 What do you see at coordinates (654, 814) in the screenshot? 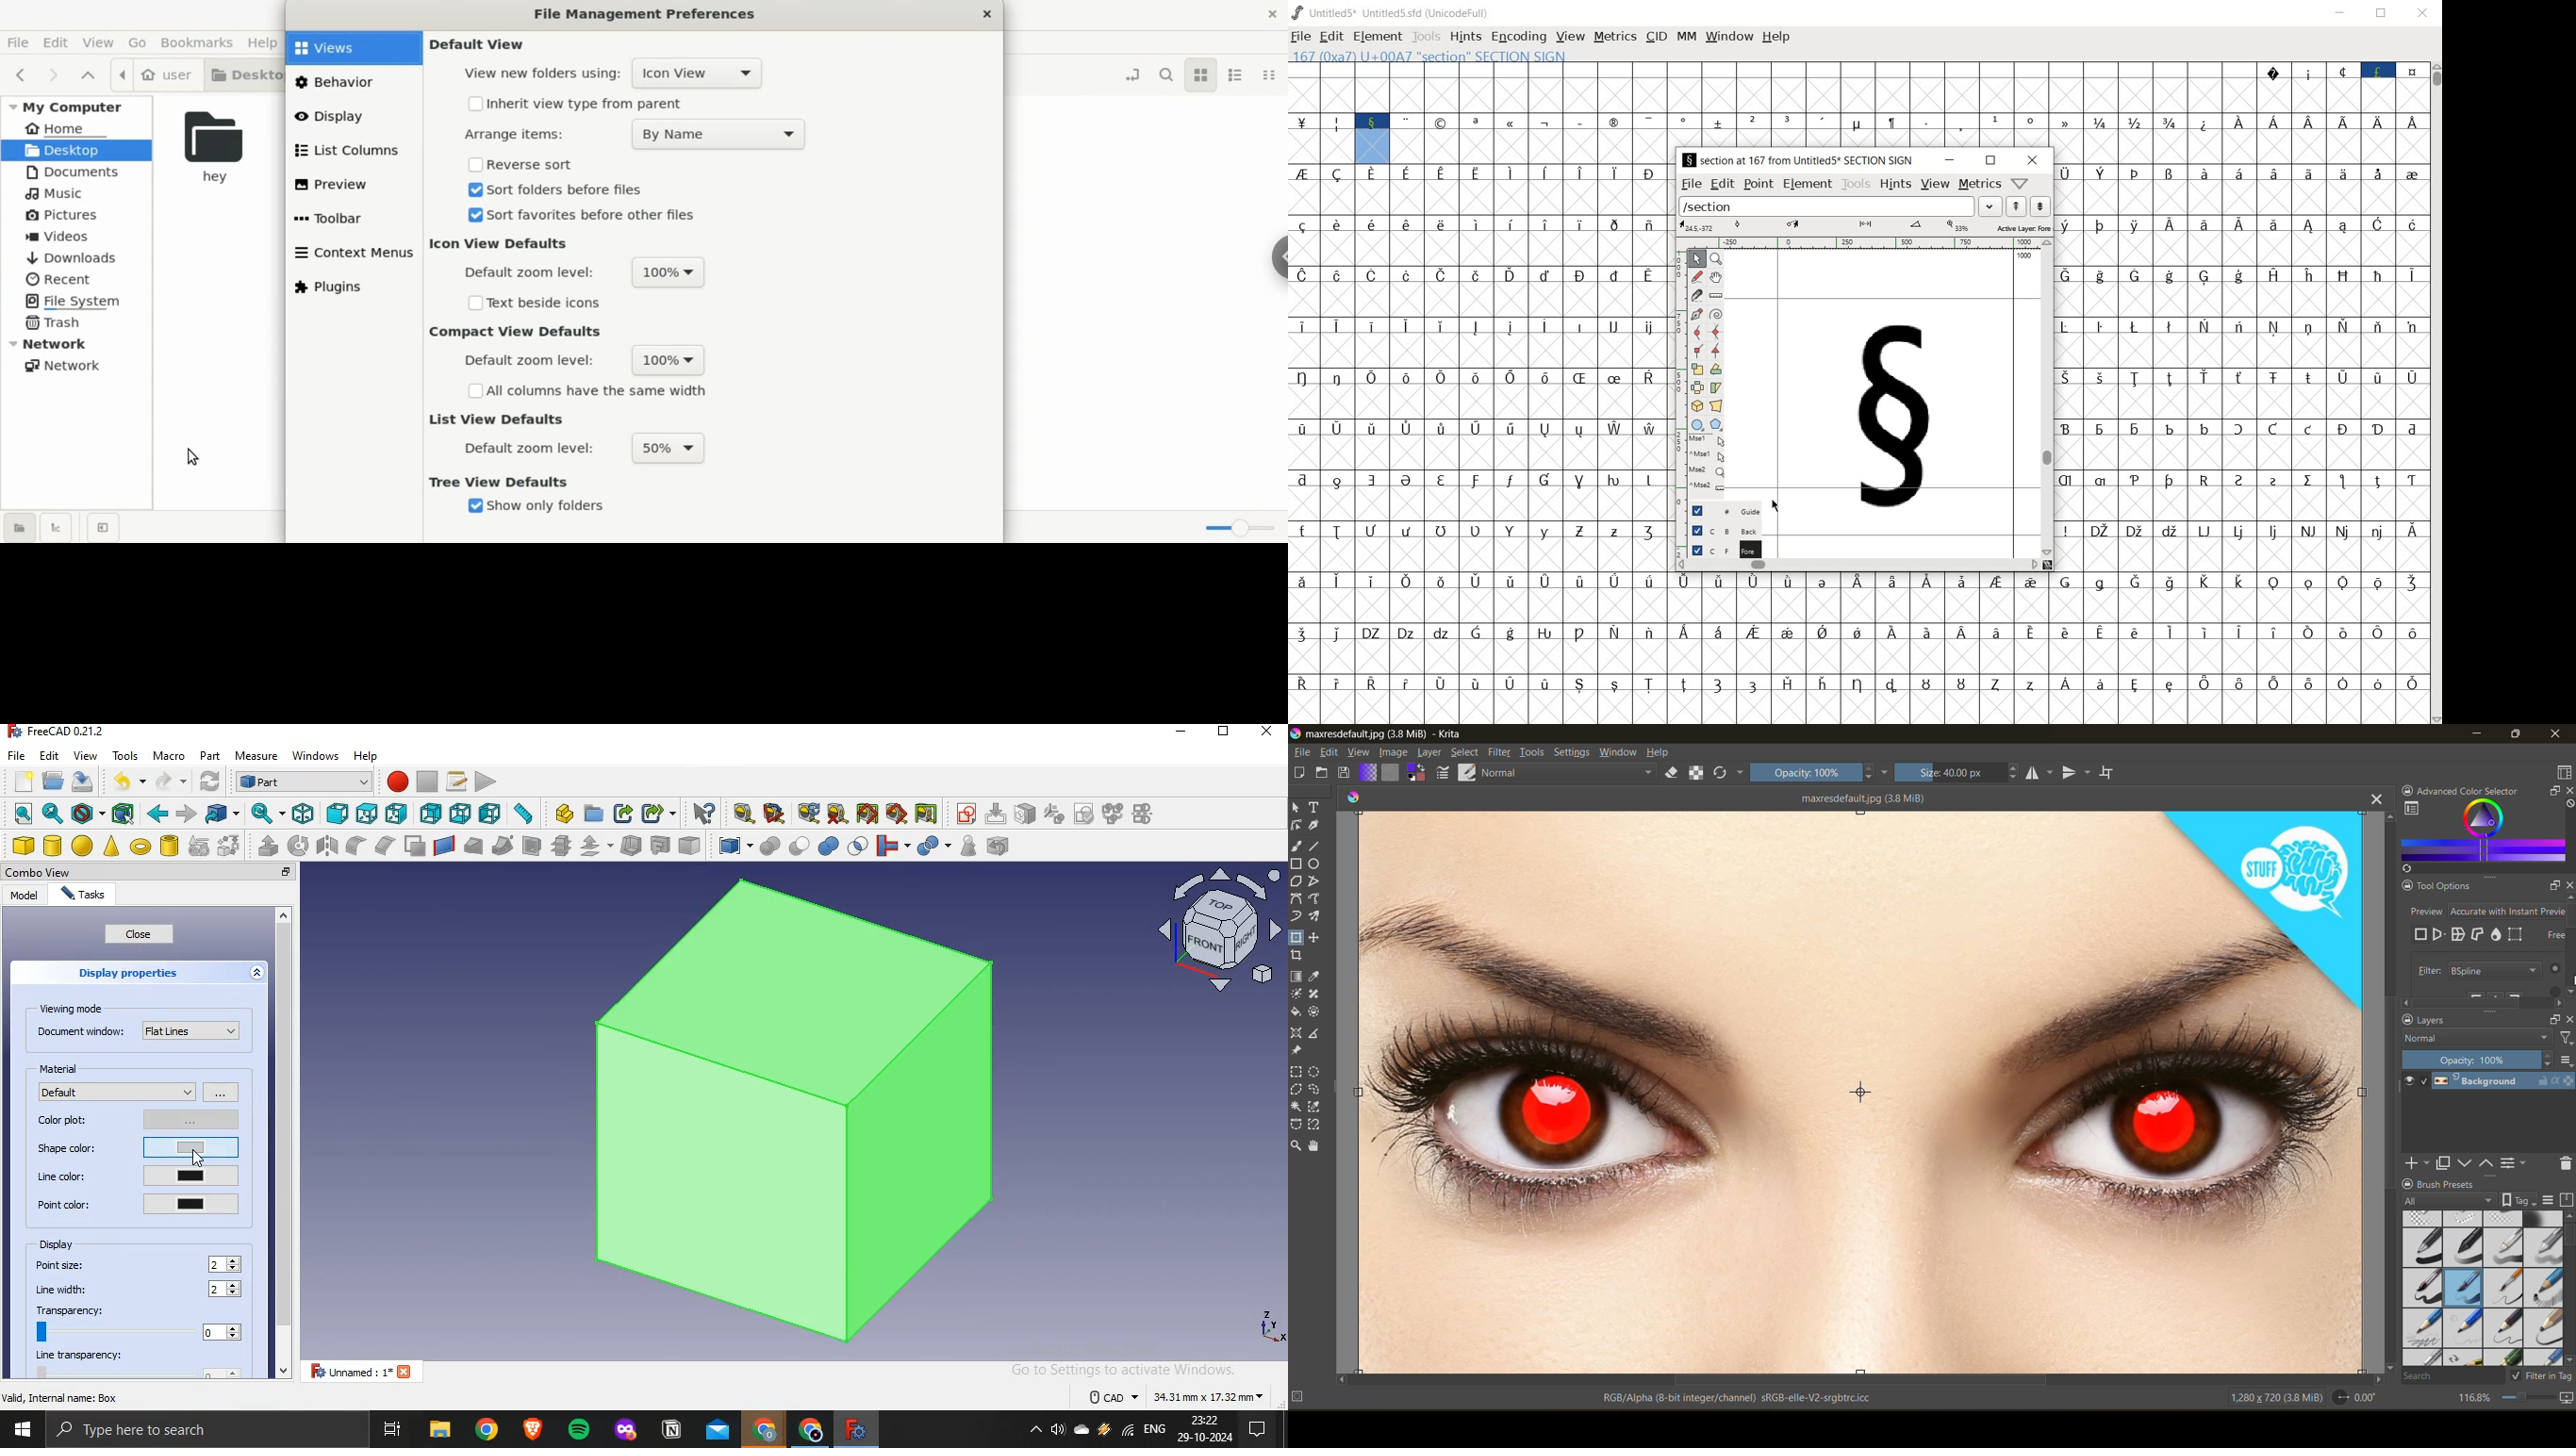
I see `make sublink` at bounding box center [654, 814].